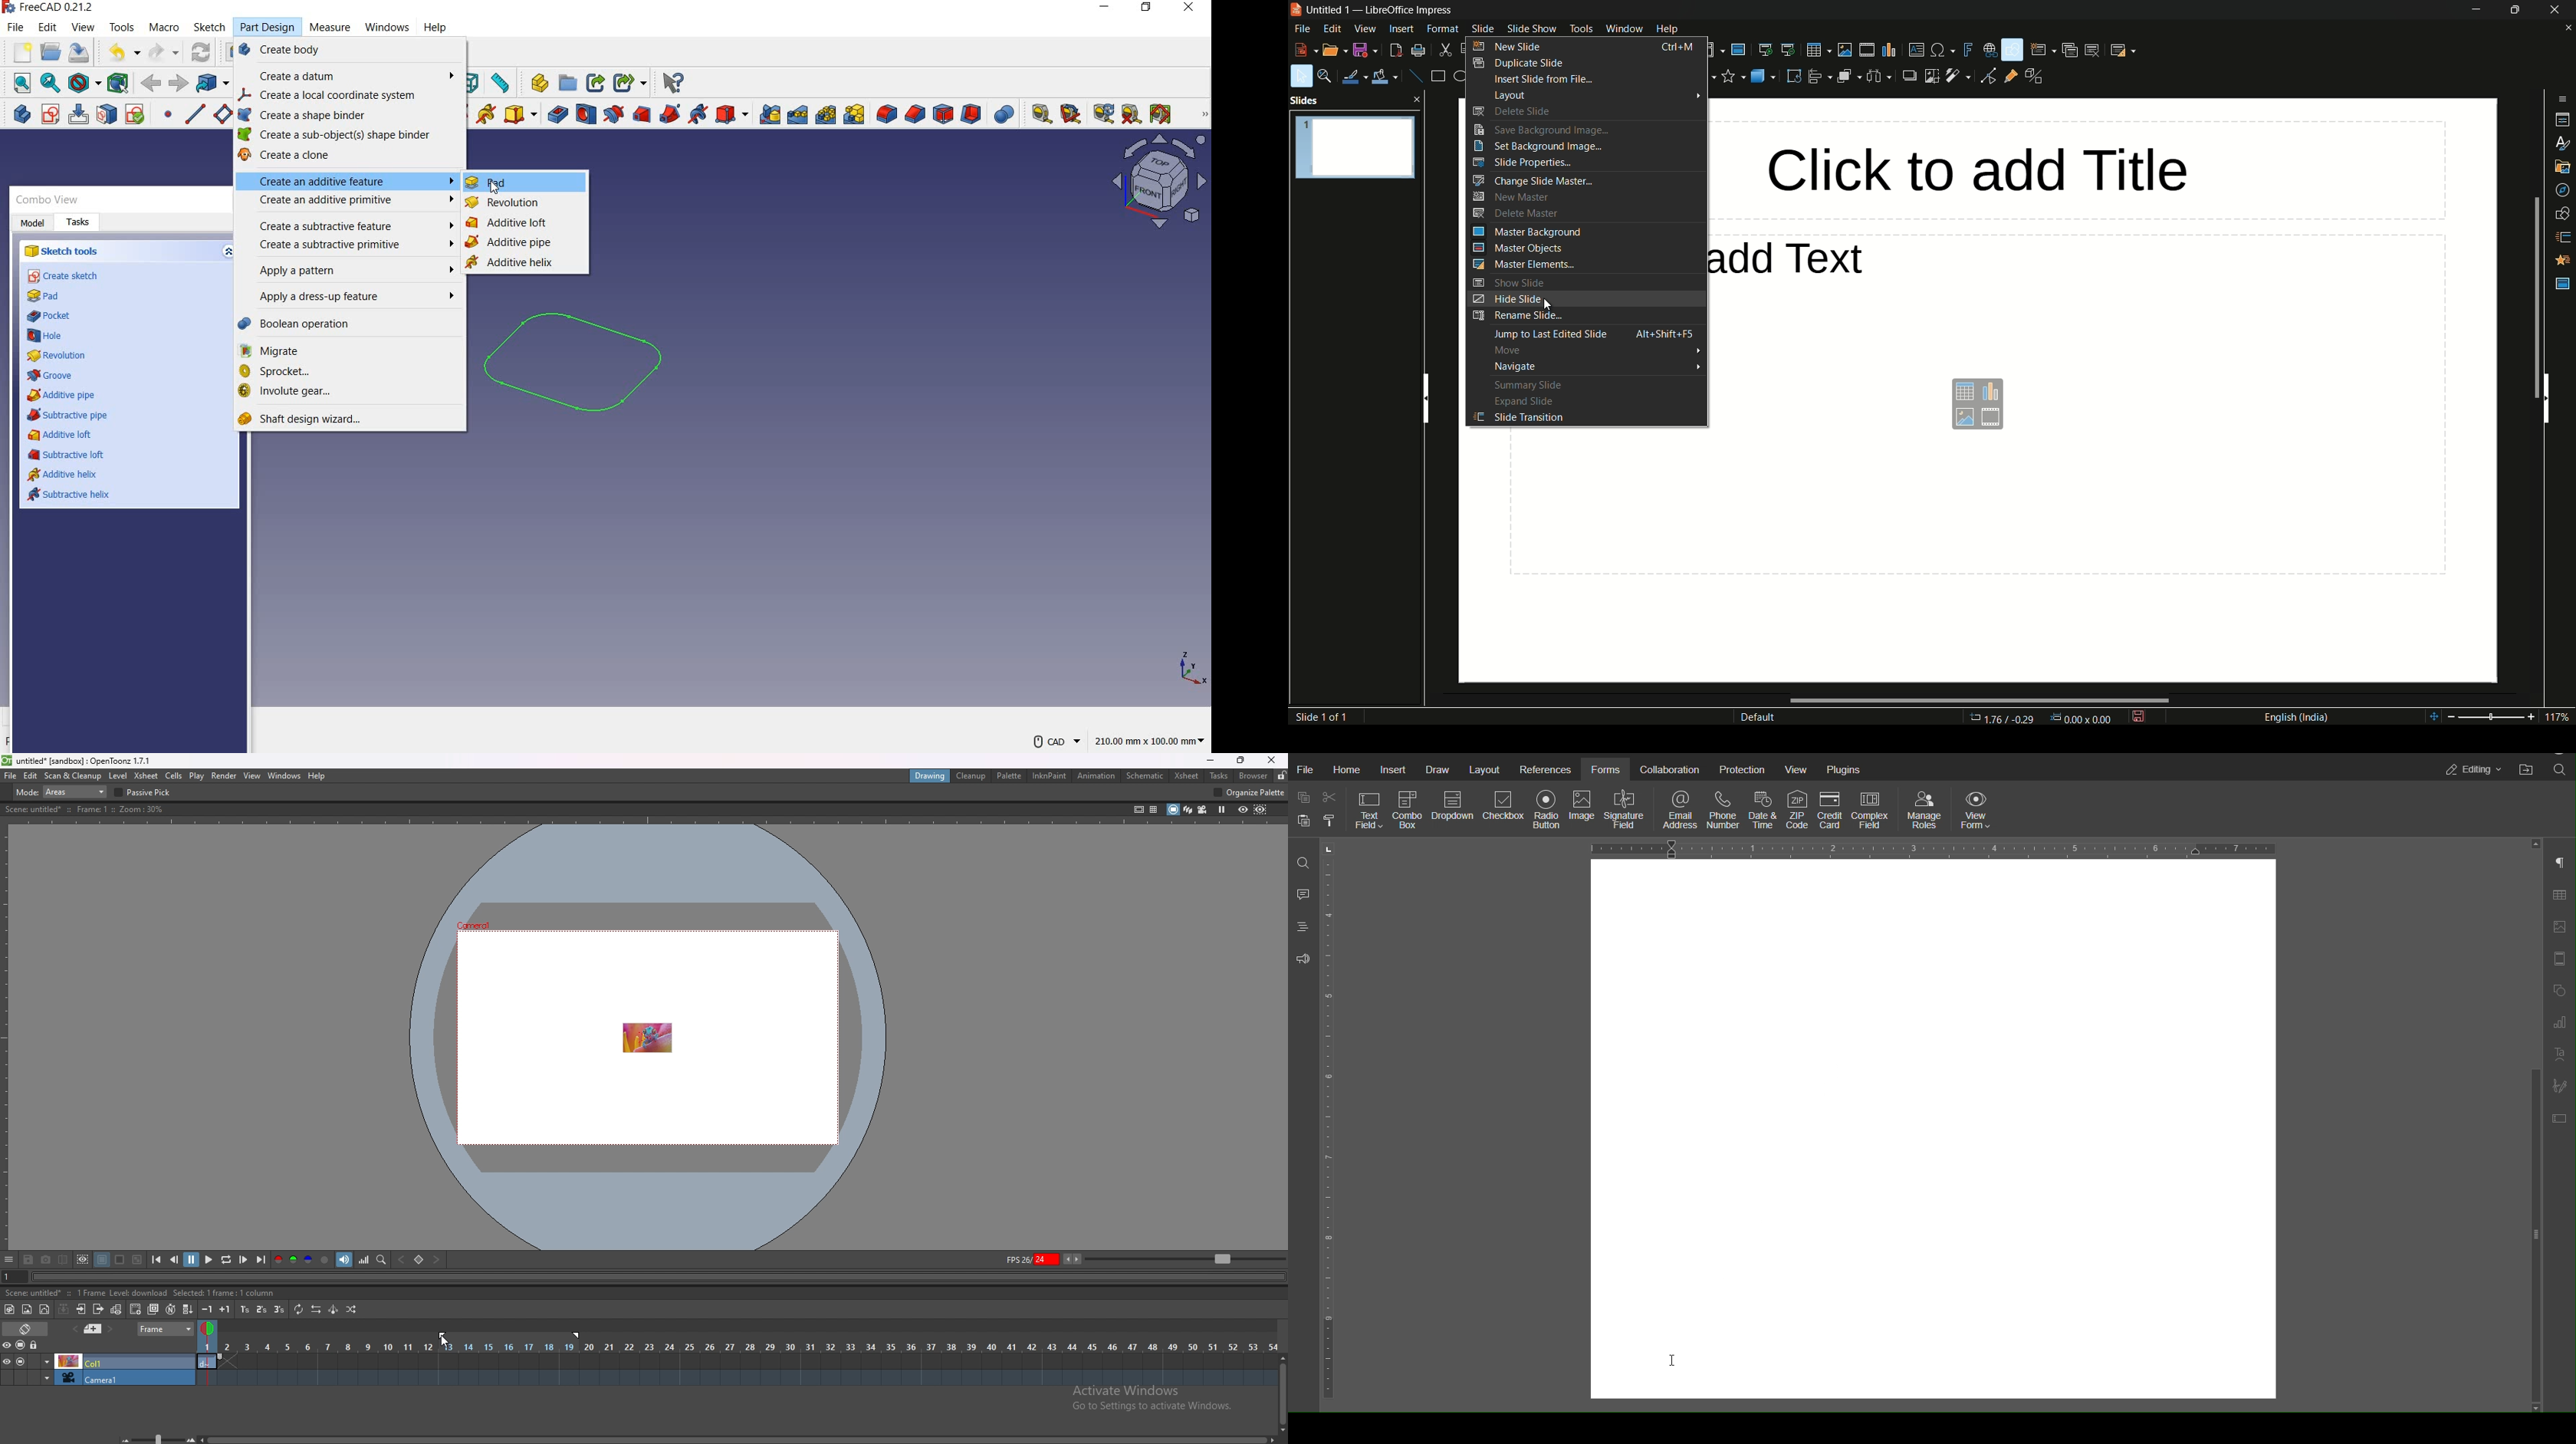 The height and width of the screenshot is (1456, 2576). I want to click on camera stand visibility, so click(21, 1346).